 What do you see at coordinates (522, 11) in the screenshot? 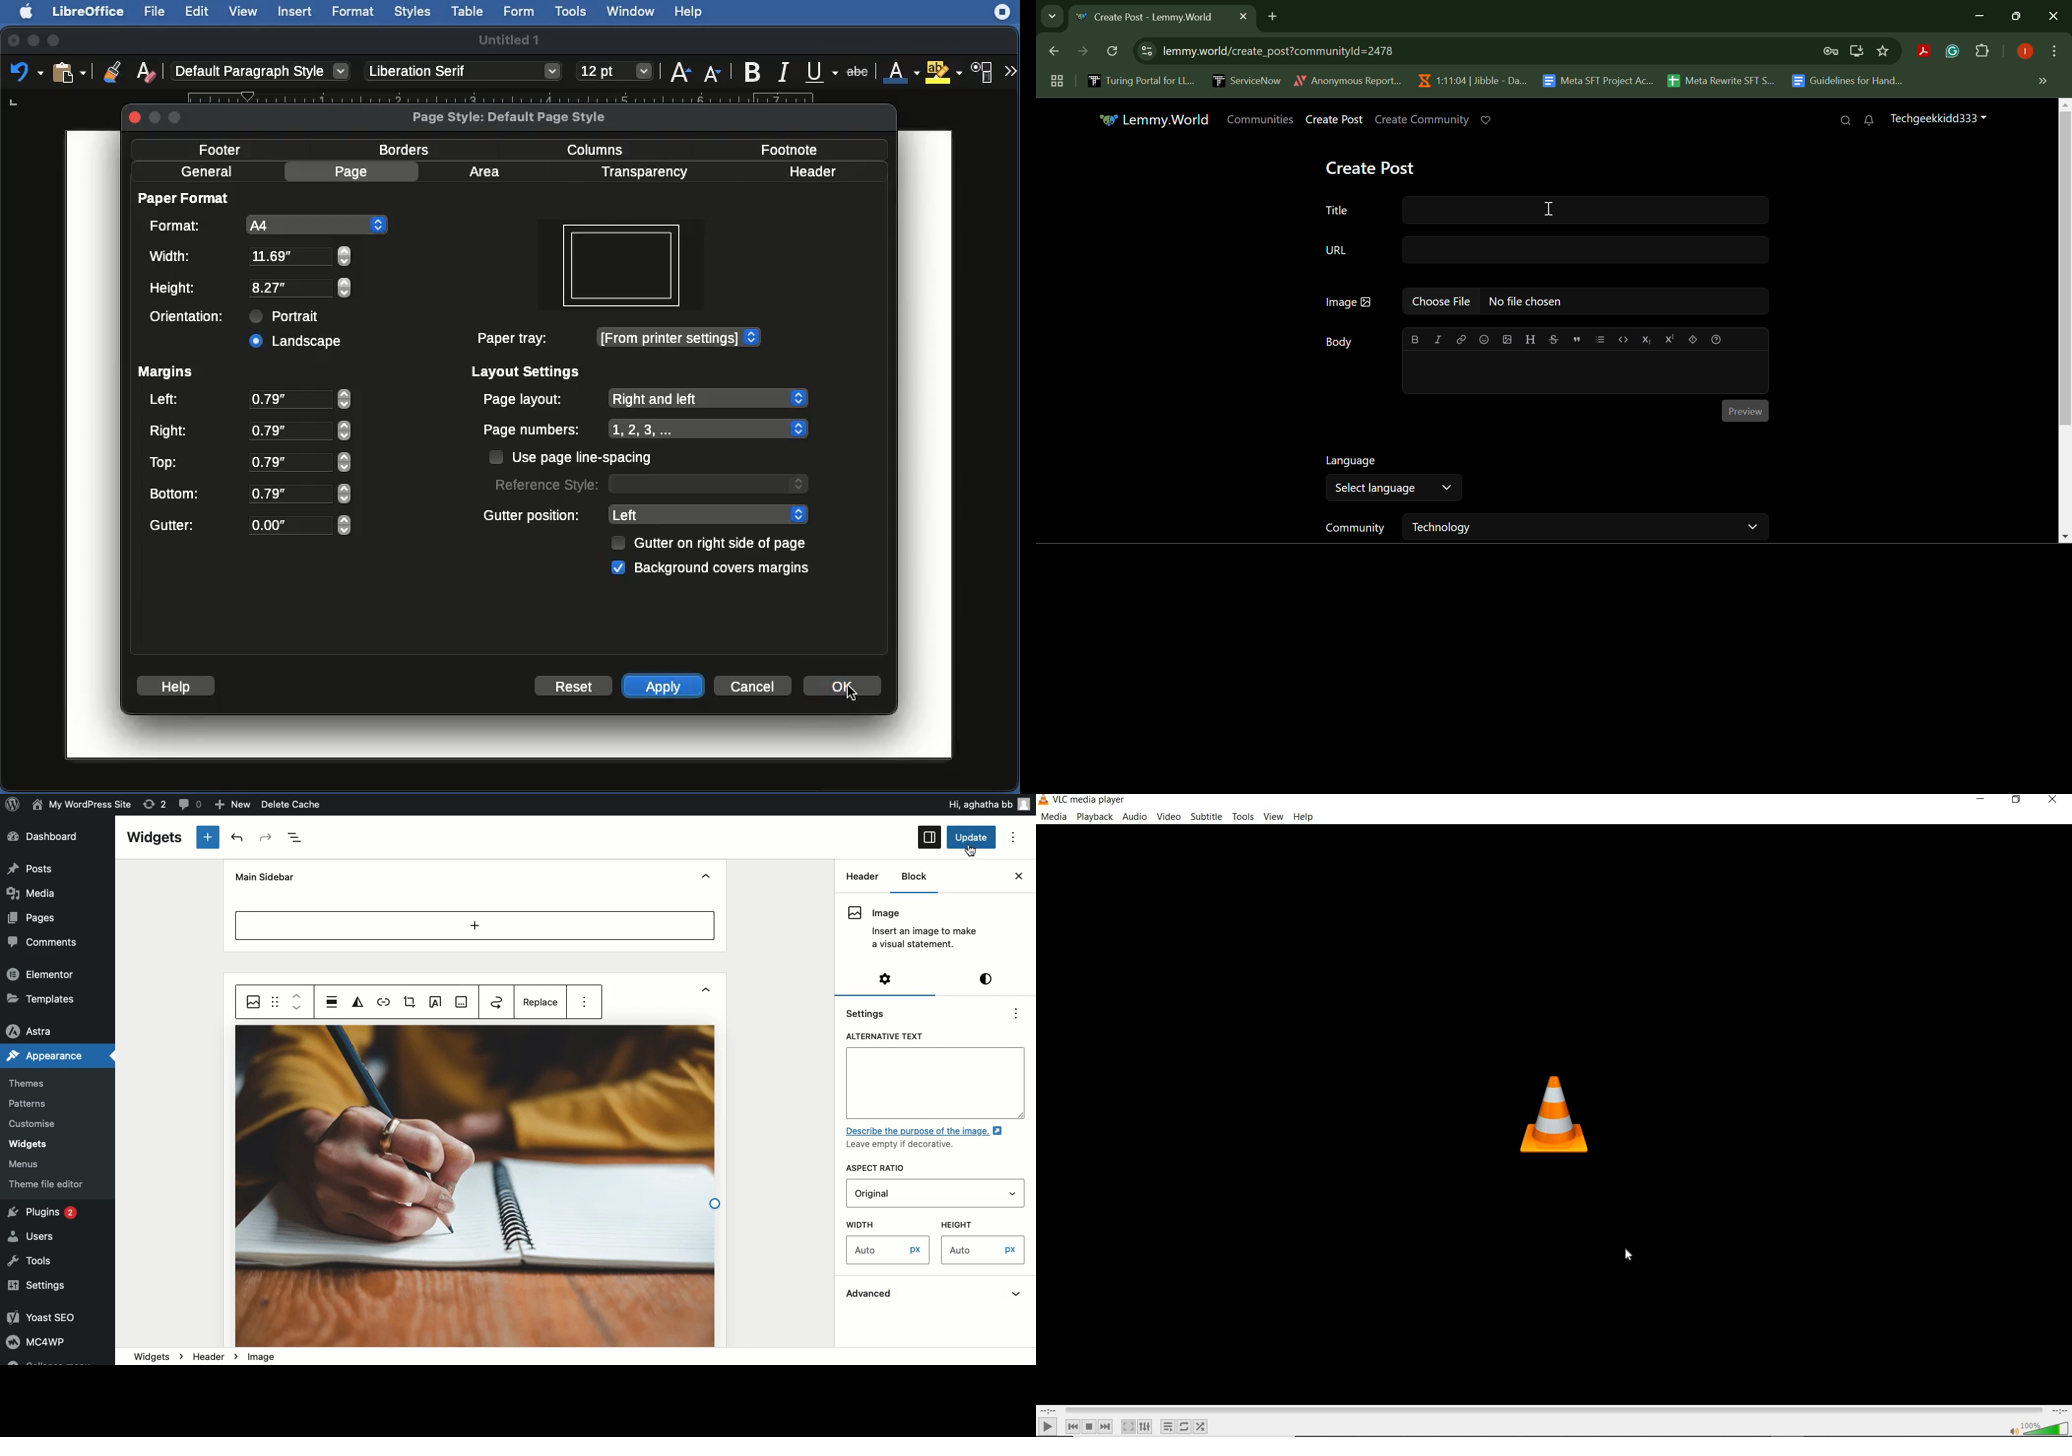
I see `Form` at bounding box center [522, 11].